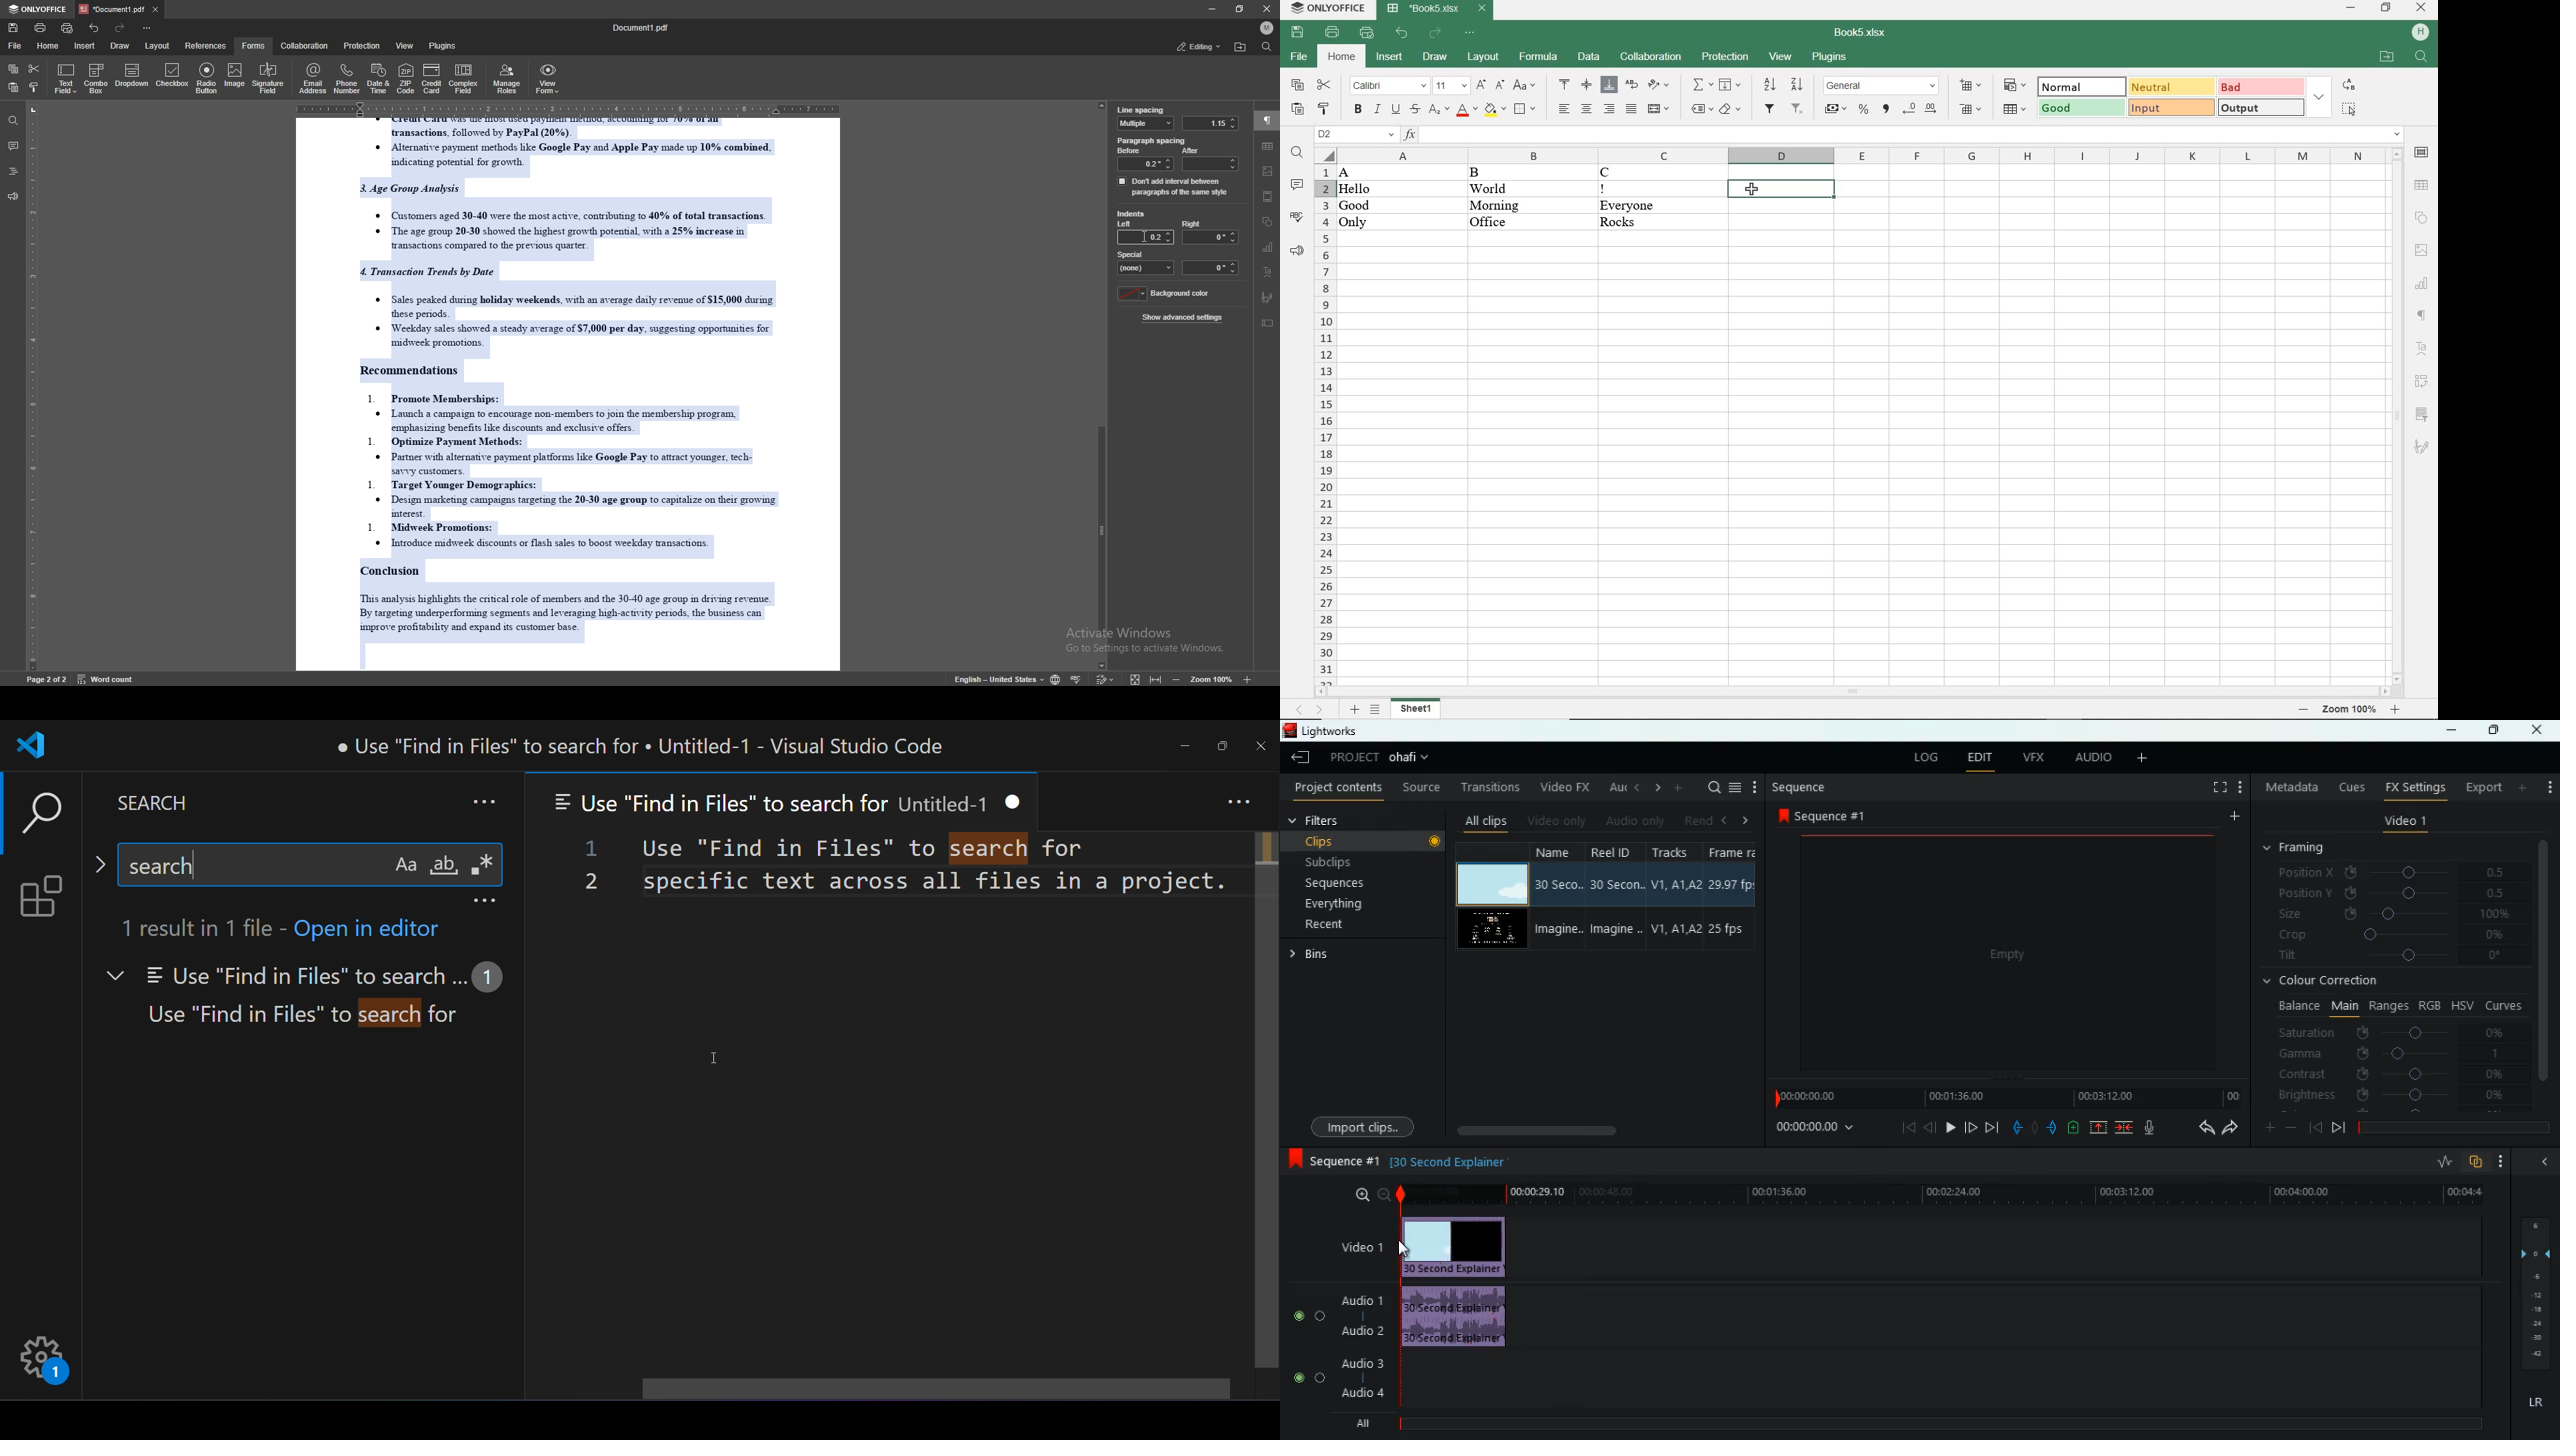 This screenshot has width=2576, height=1456. What do you see at coordinates (1485, 57) in the screenshot?
I see `LAYOUT` at bounding box center [1485, 57].